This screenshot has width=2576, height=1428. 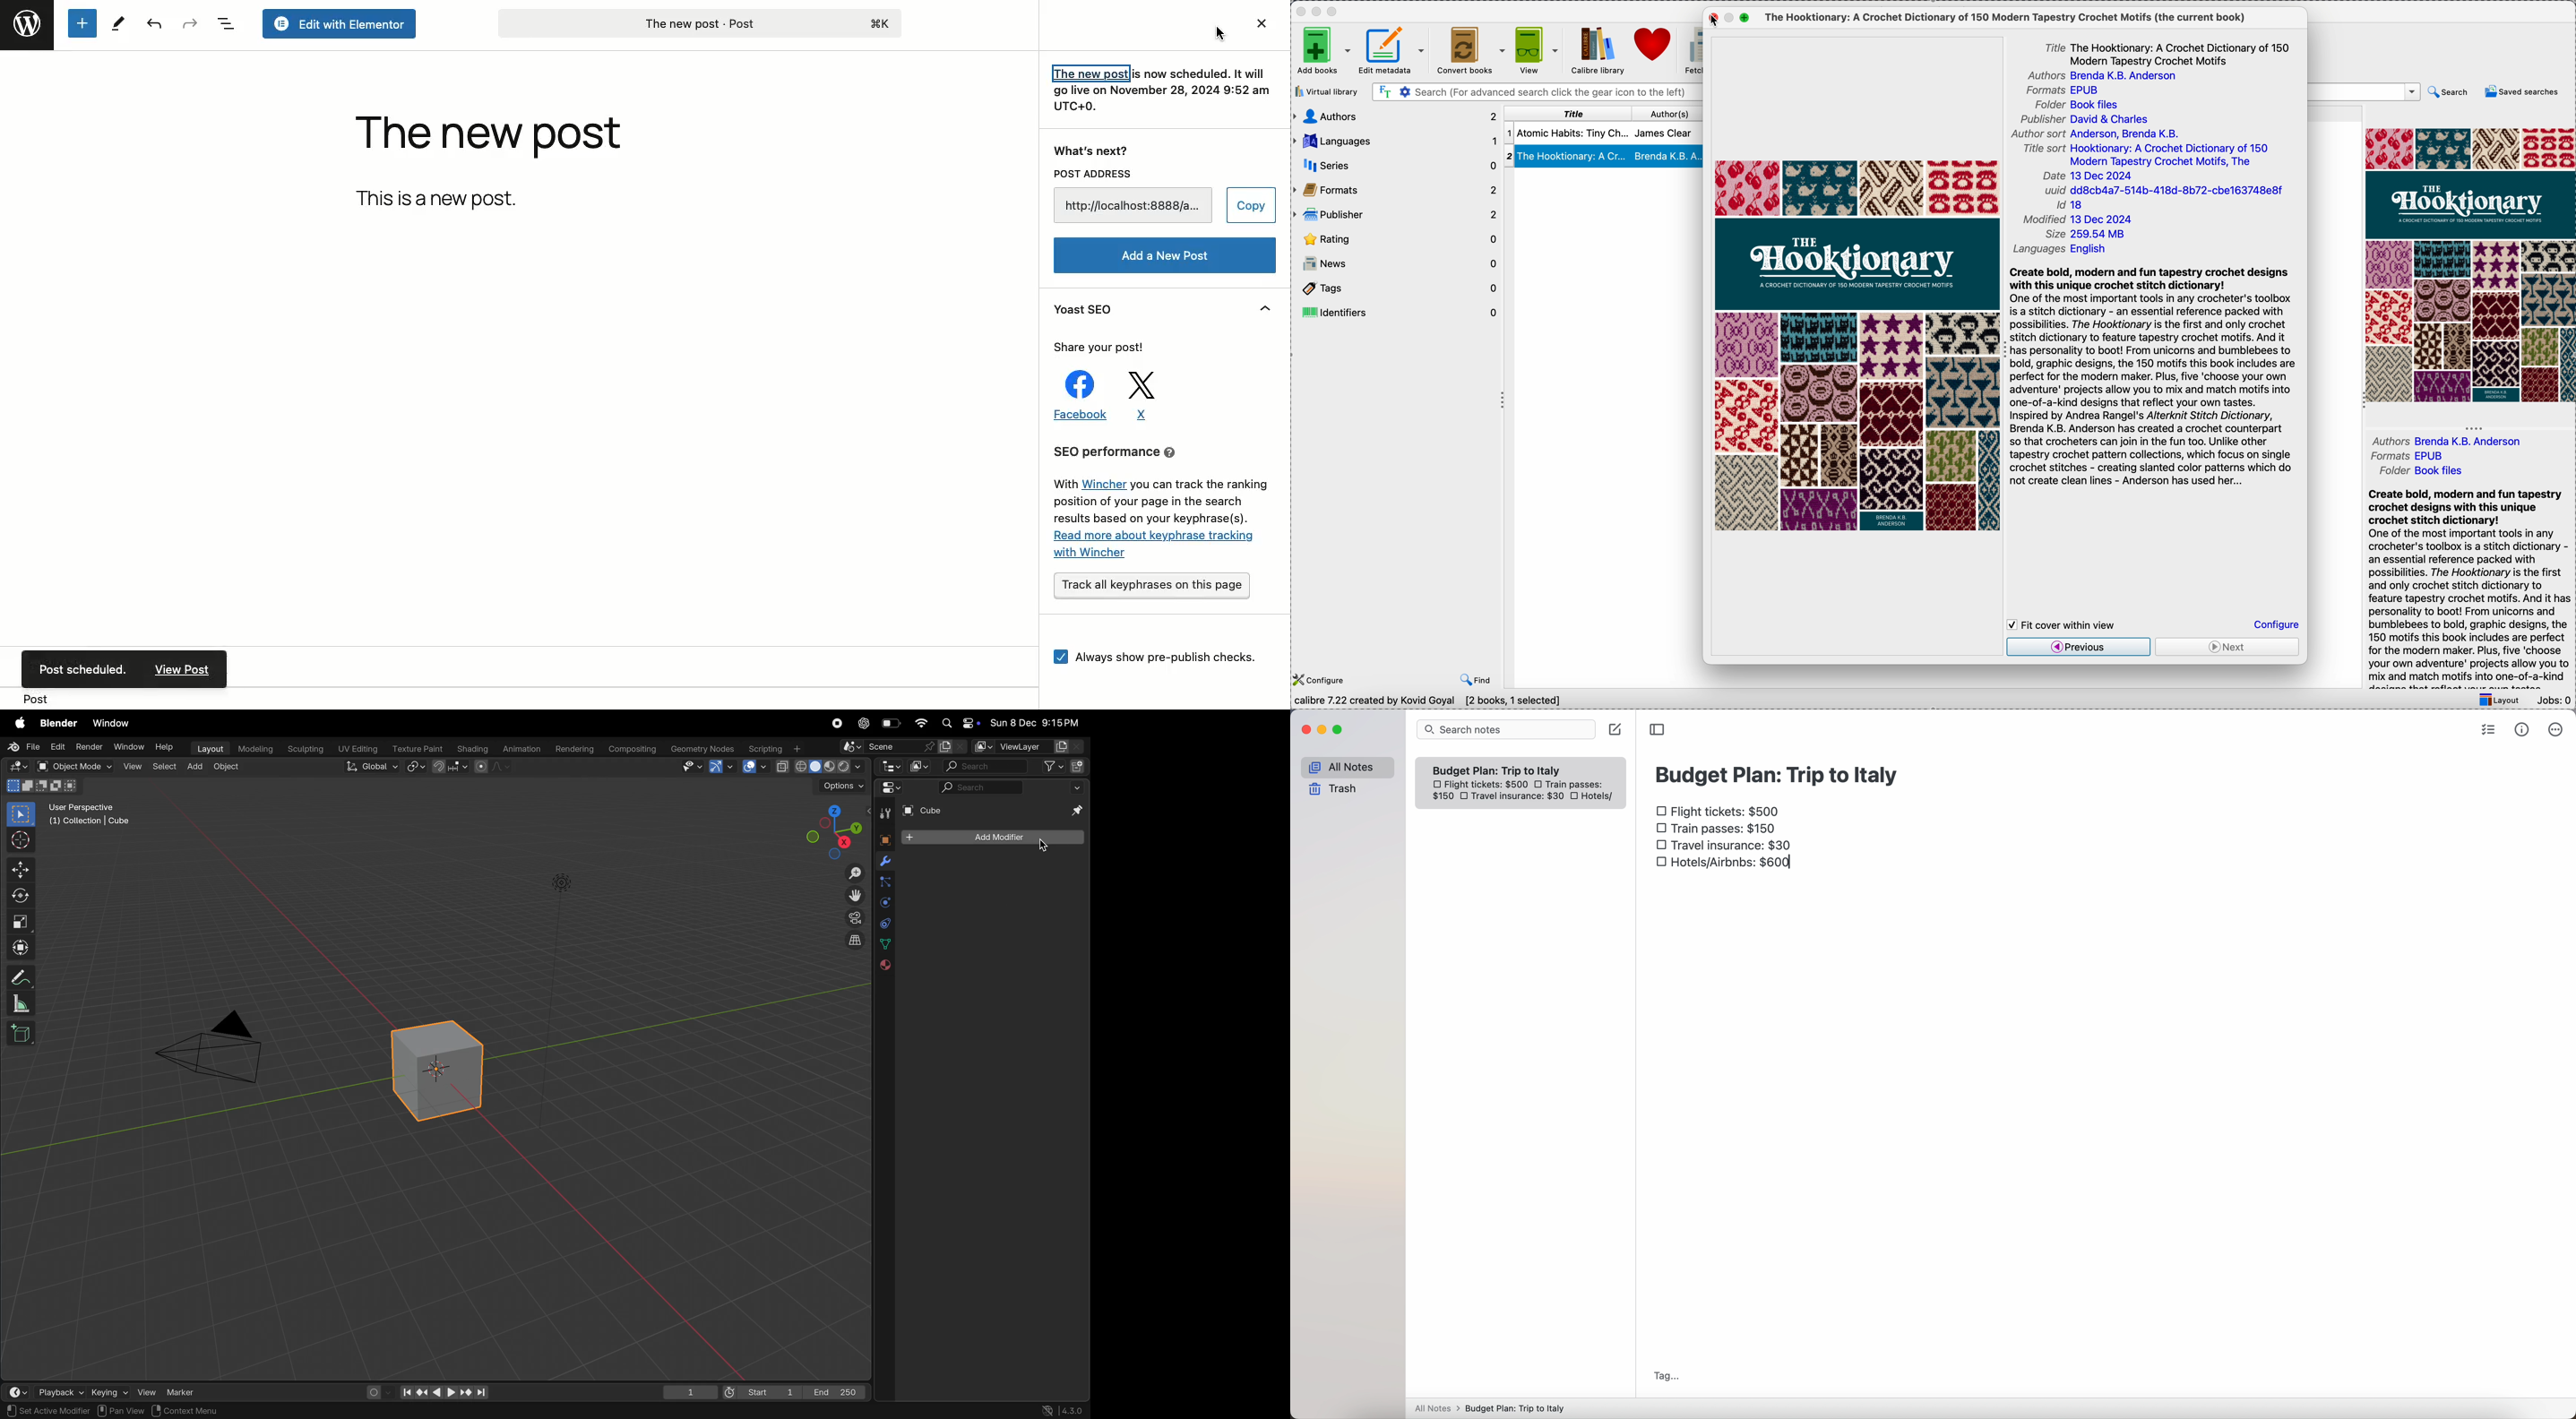 I want to click on travel insurance: $30, so click(x=1520, y=798).